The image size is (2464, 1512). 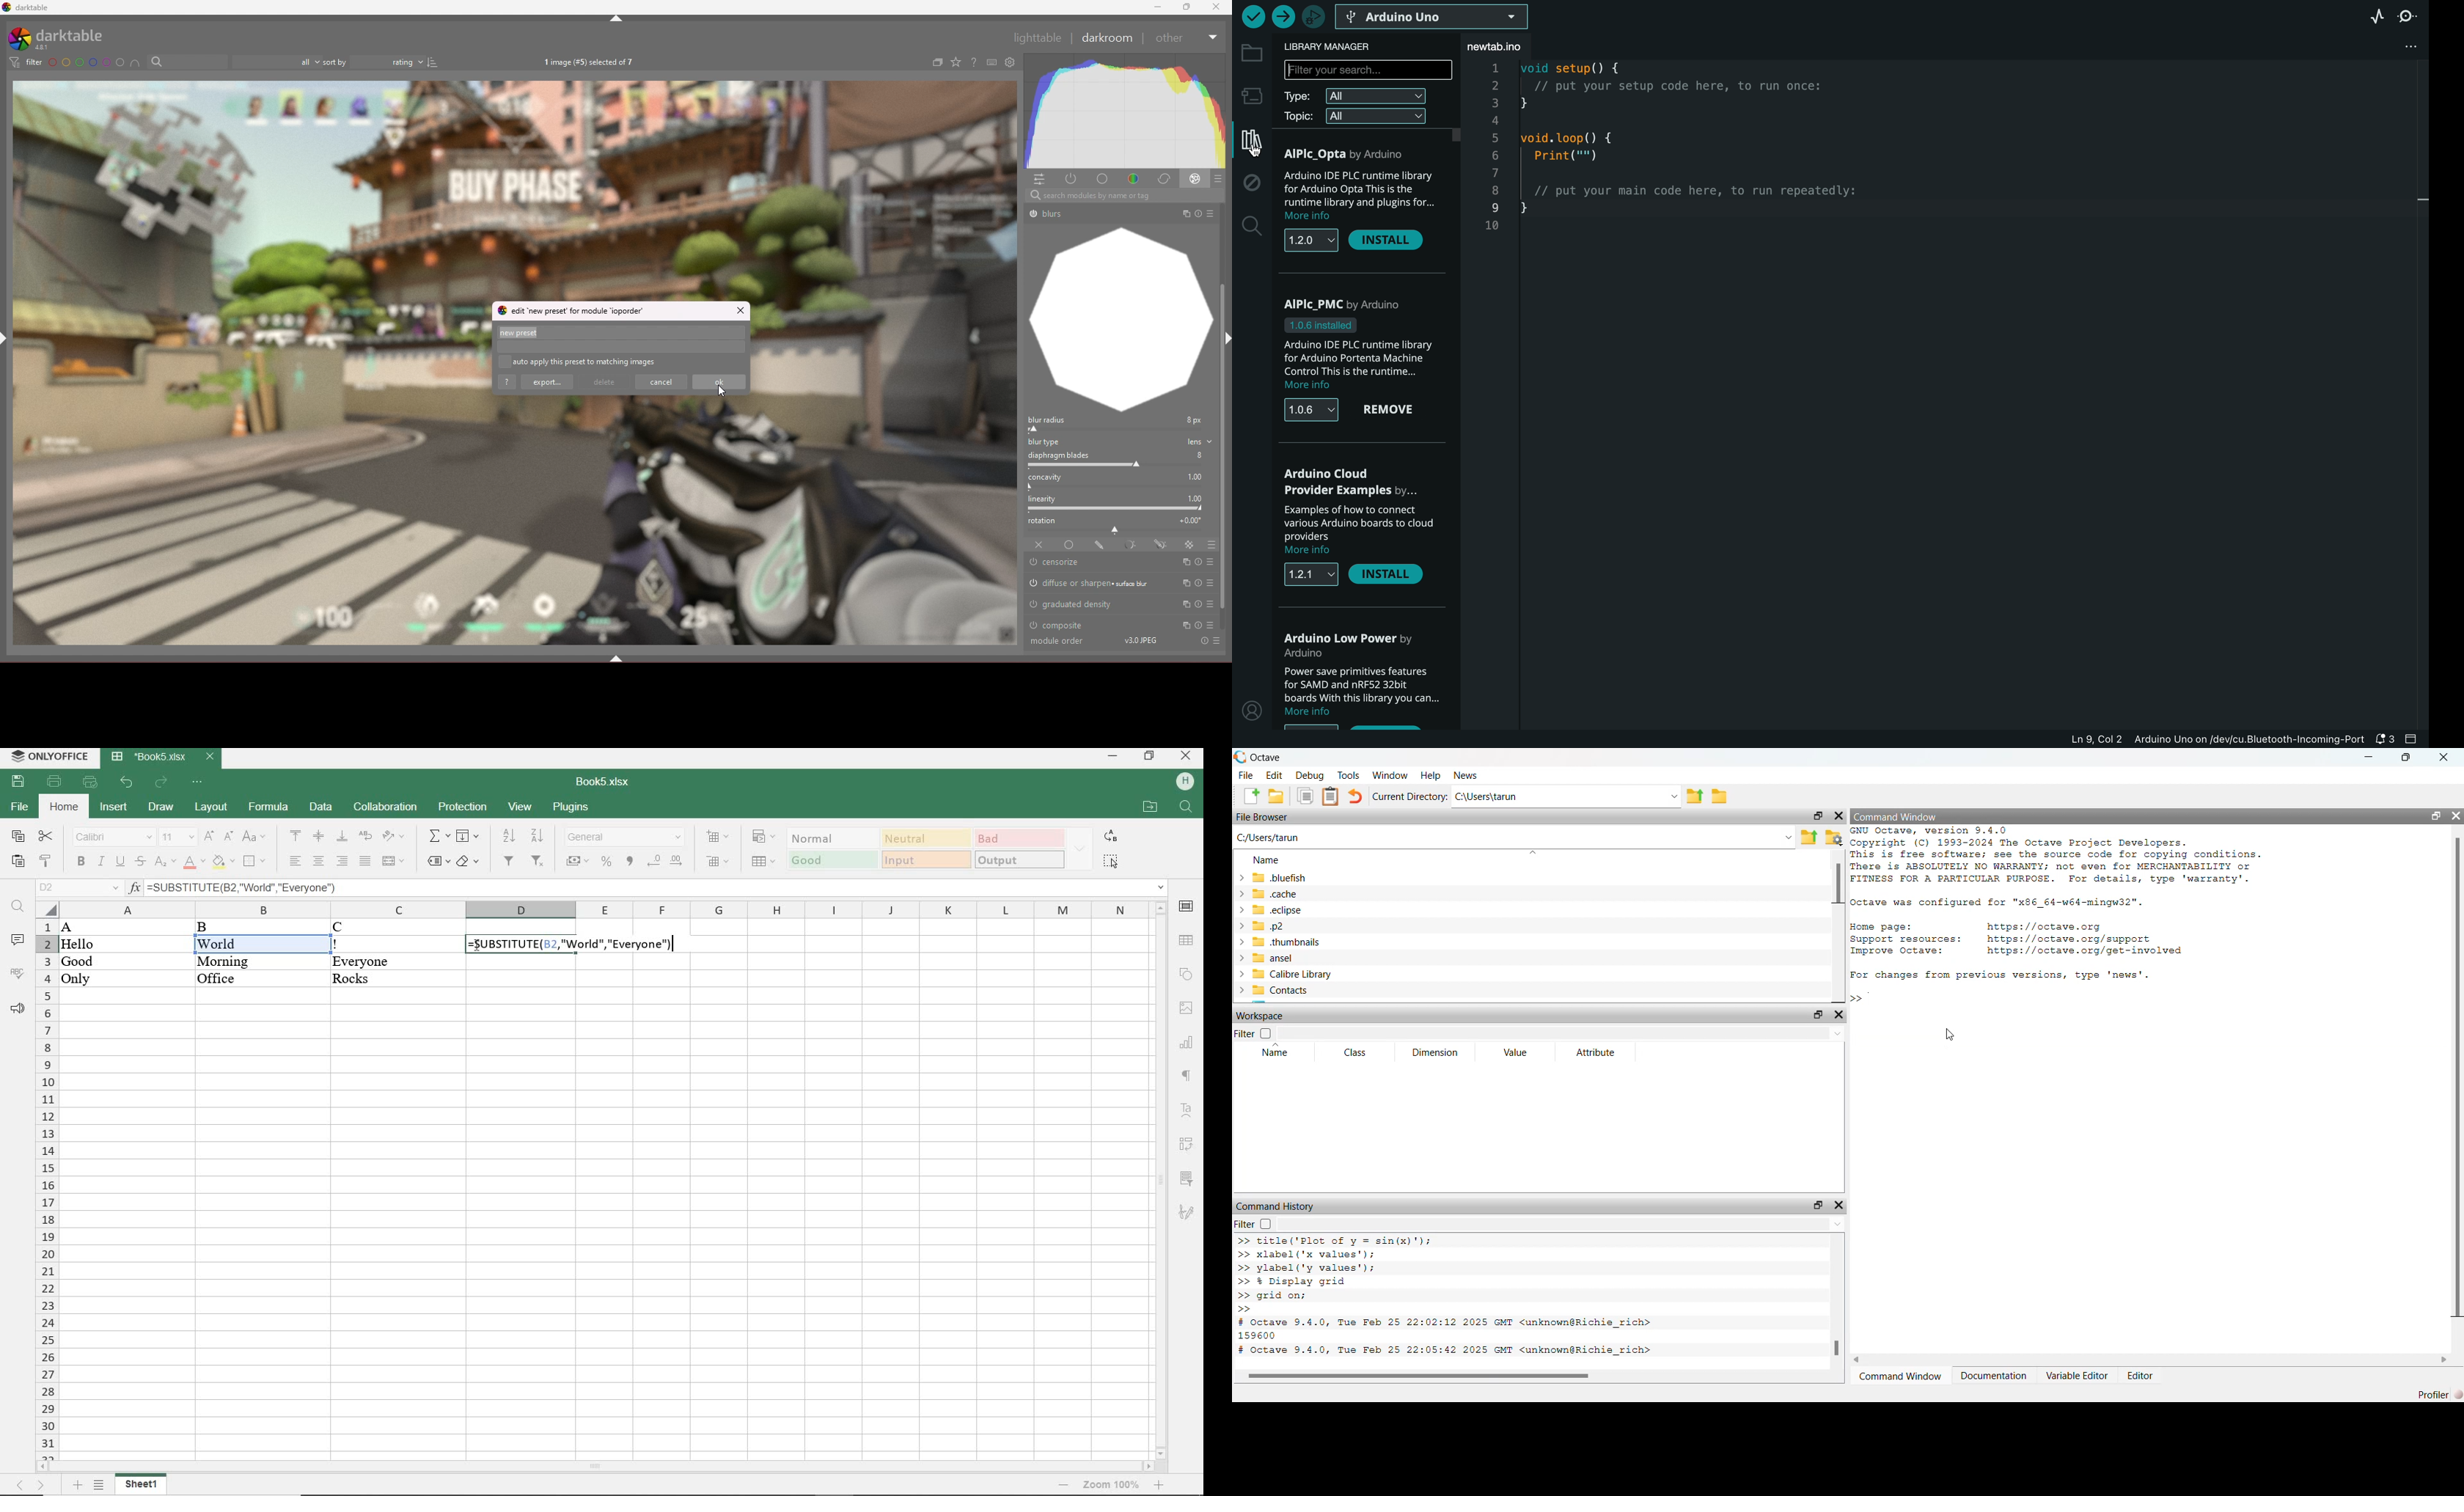 I want to click on conditional formatting, so click(x=761, y=836).